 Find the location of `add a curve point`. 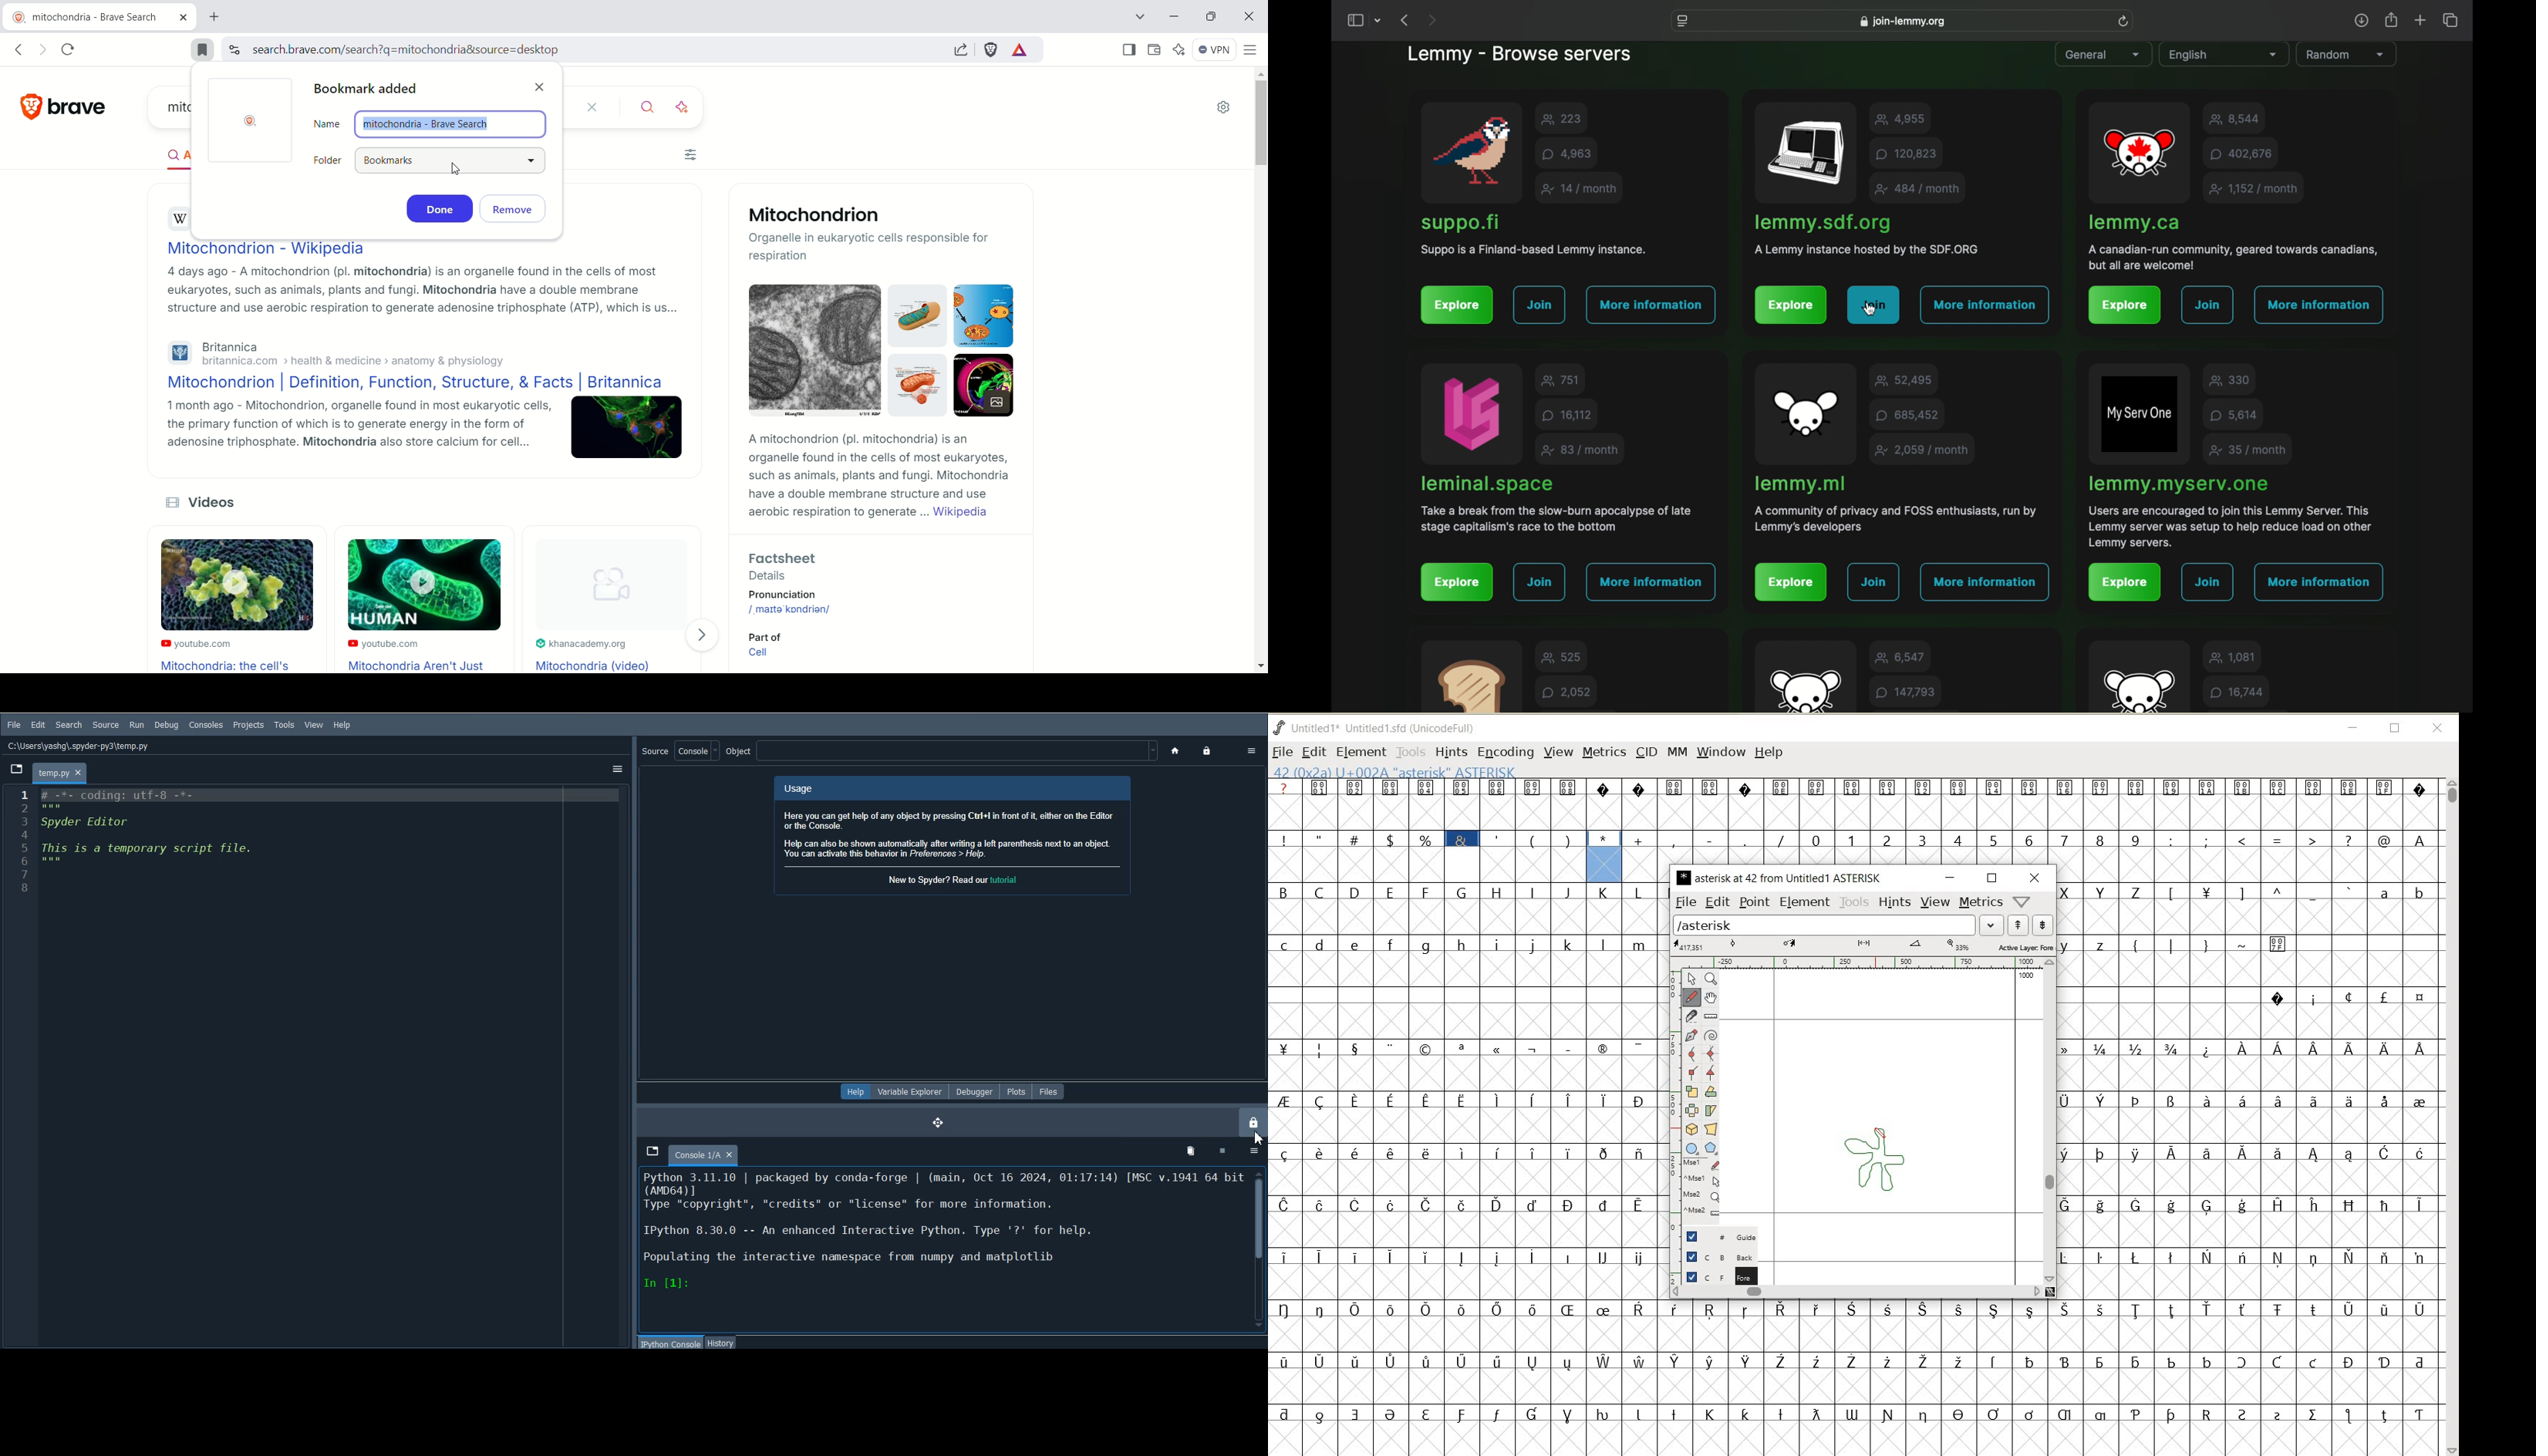

add a curve point is located at coordinates (1691, 1053).